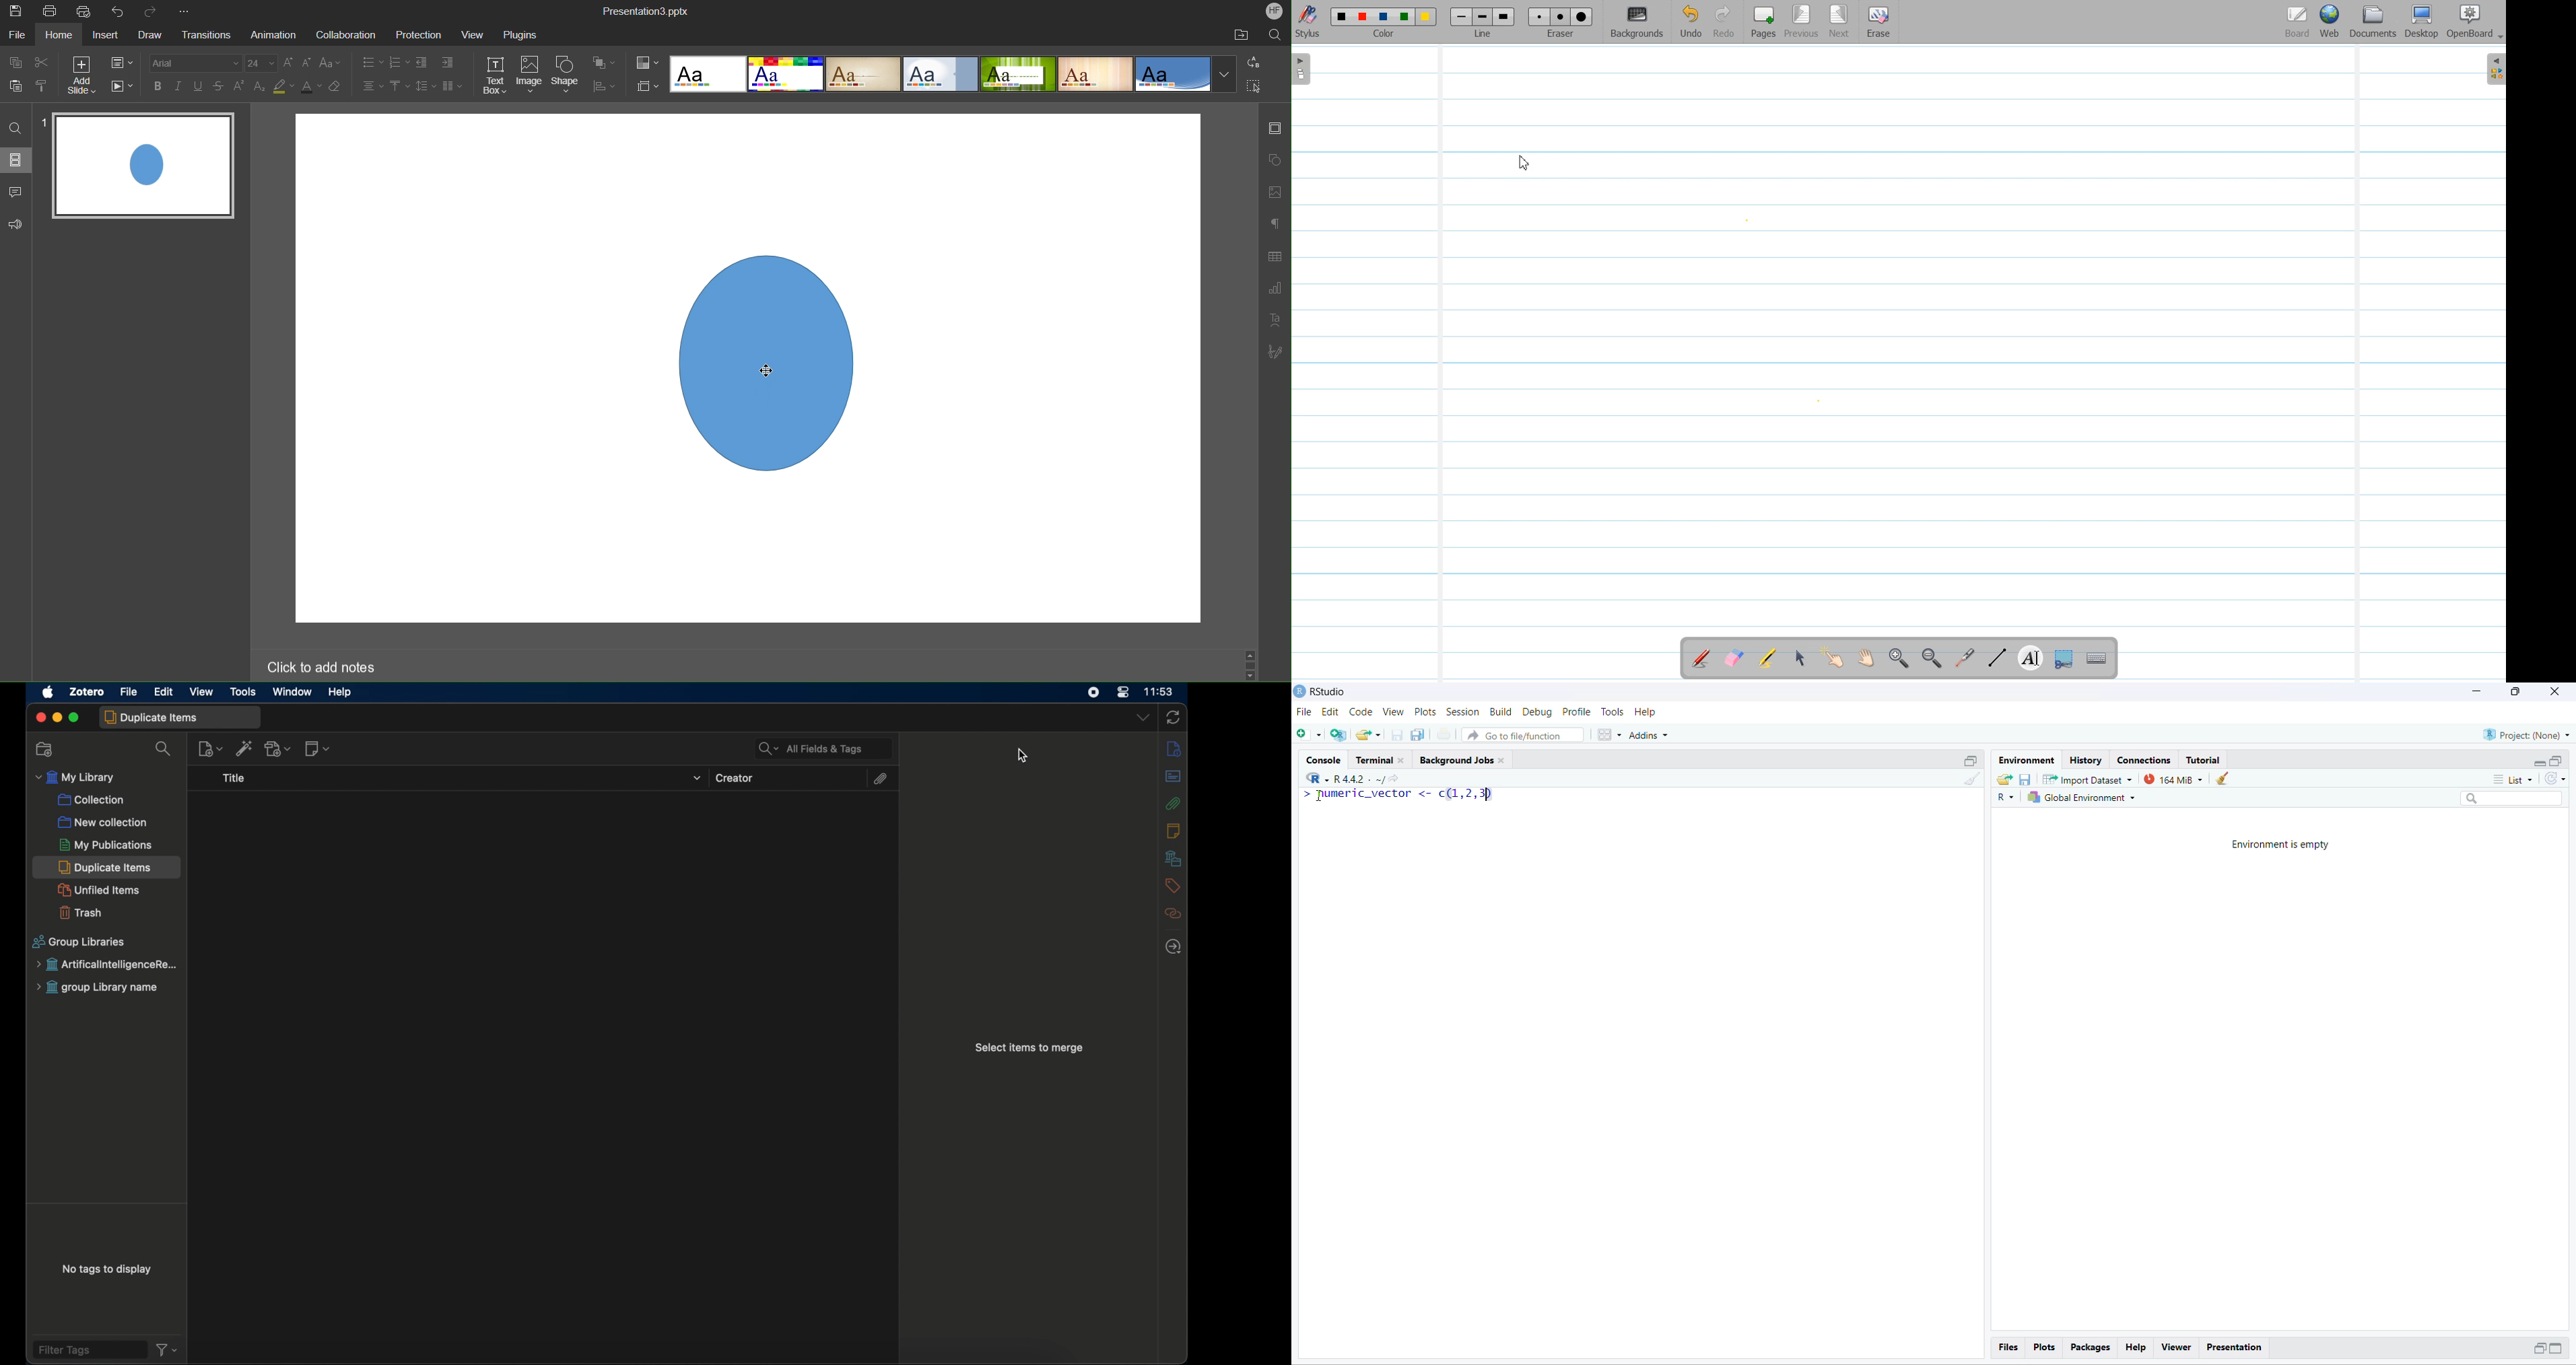  What do you see at coordinates (165, 750) in the screenshot?
I see `search` at bounding box center [165, 750].